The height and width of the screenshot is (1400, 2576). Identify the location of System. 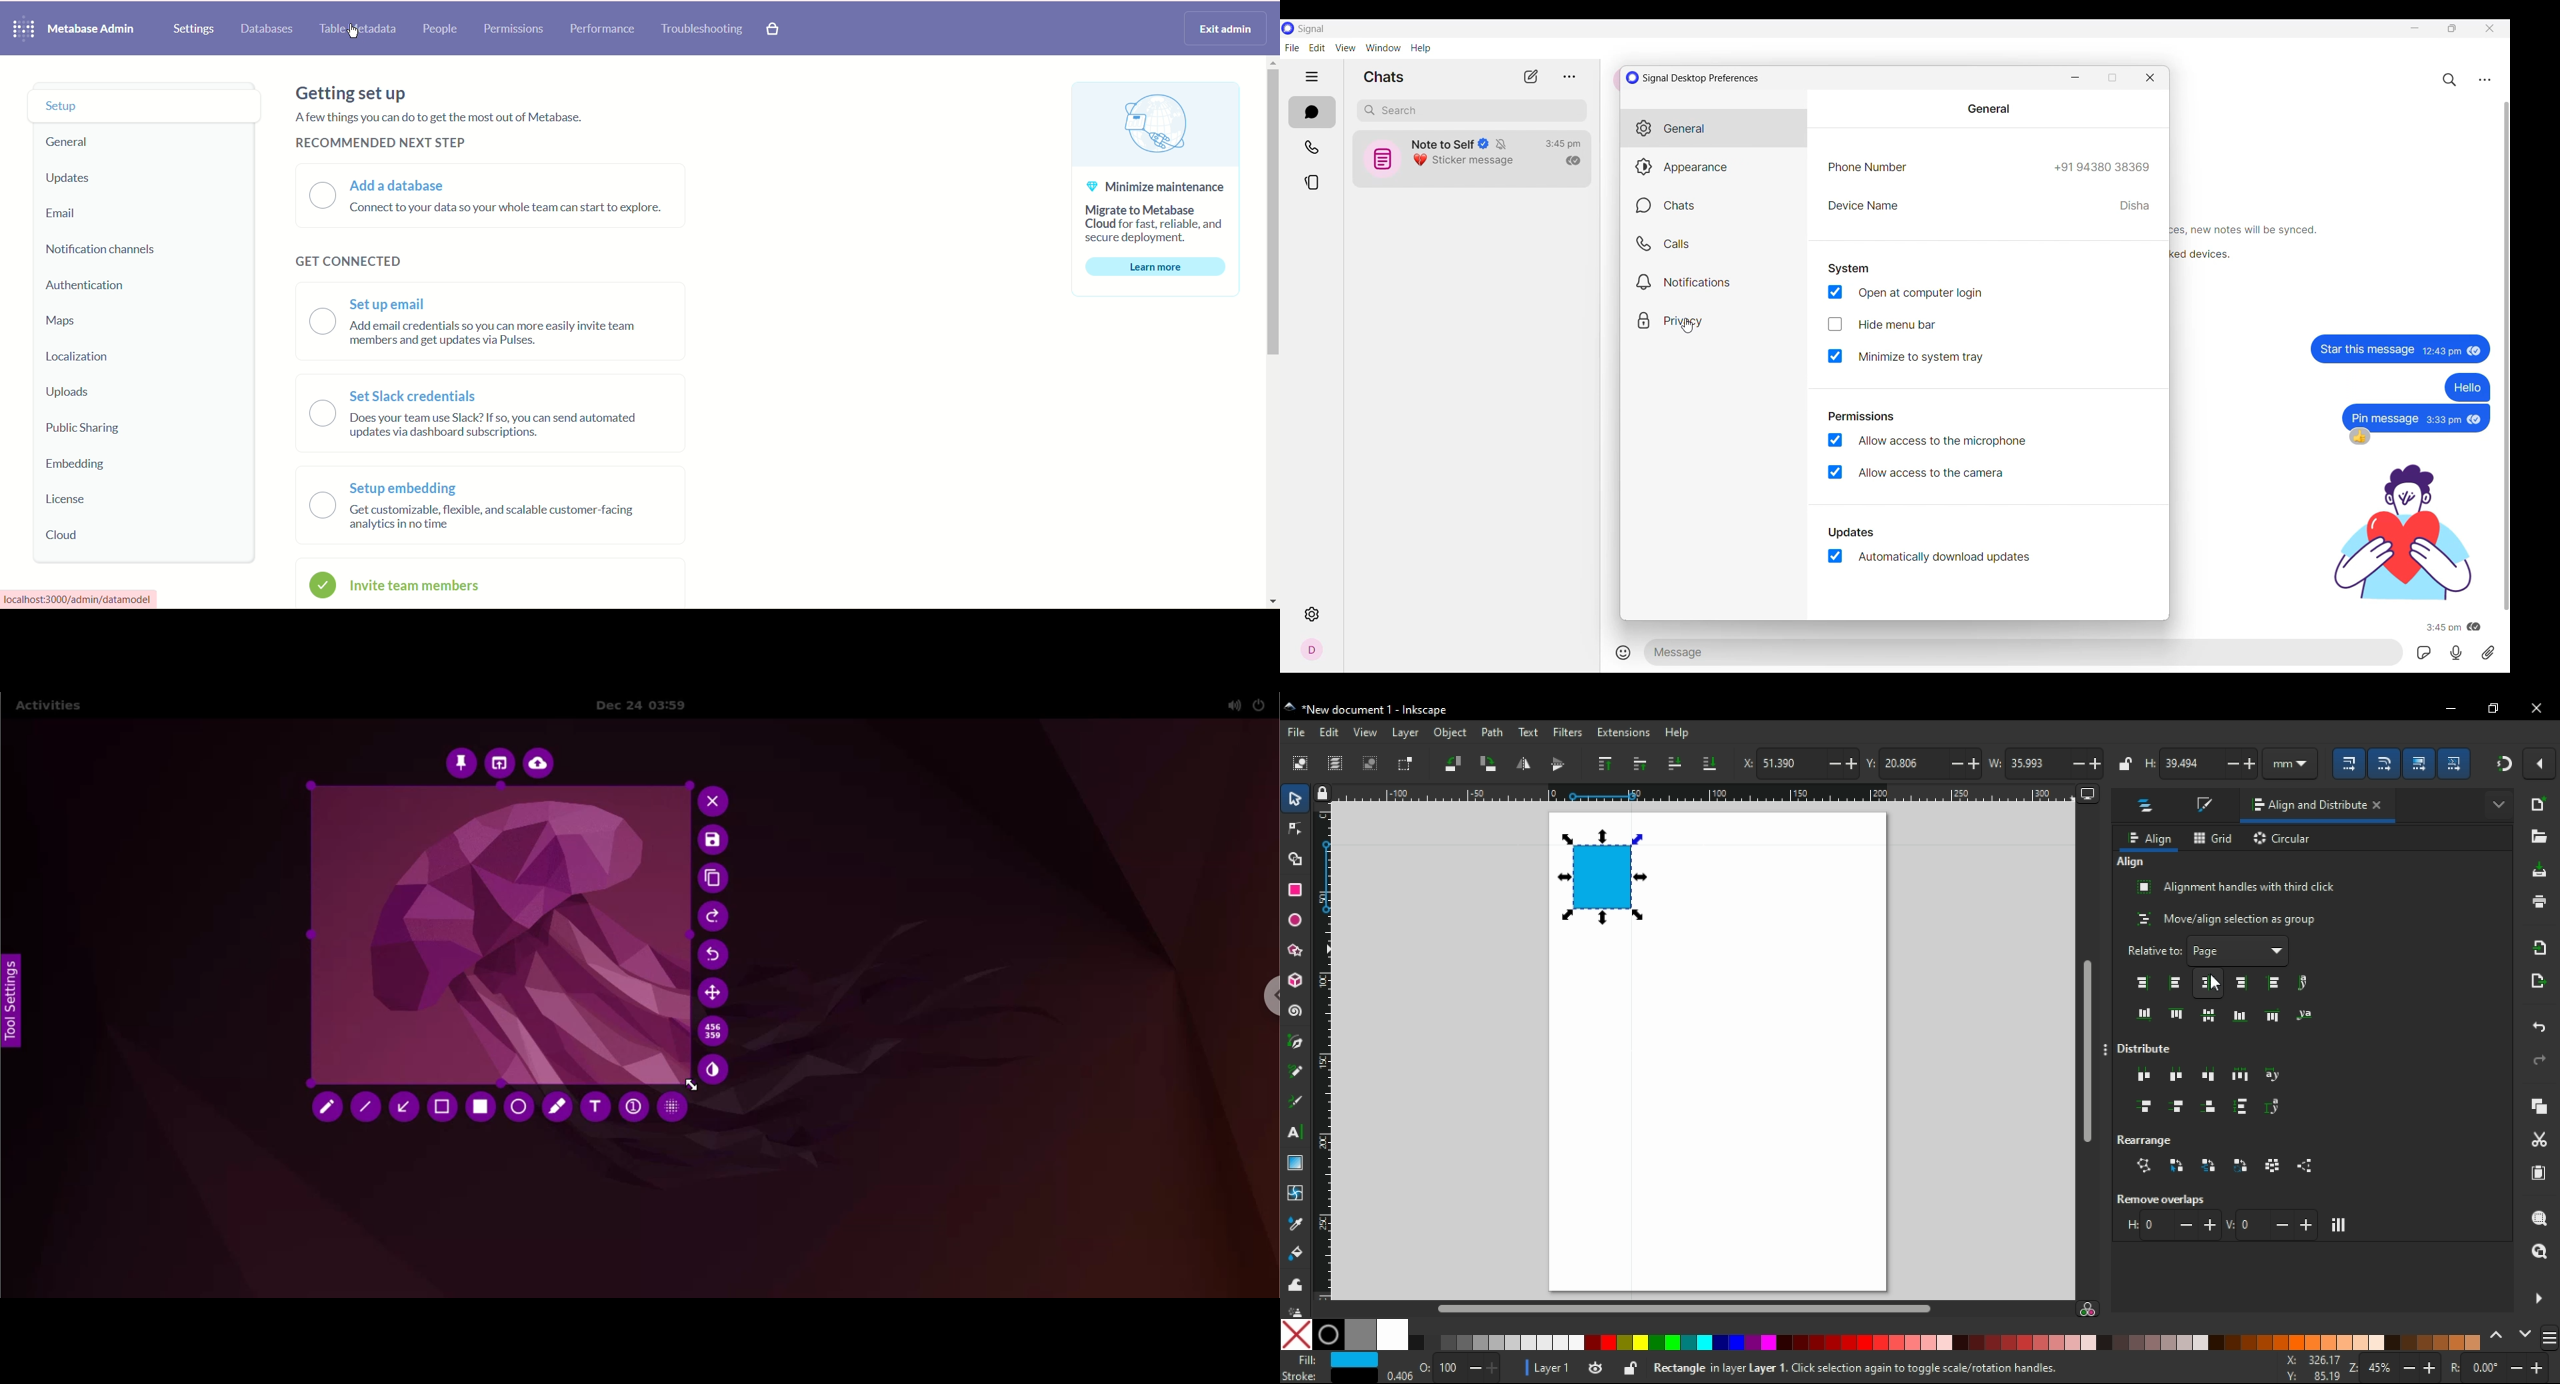
(1848, 268).